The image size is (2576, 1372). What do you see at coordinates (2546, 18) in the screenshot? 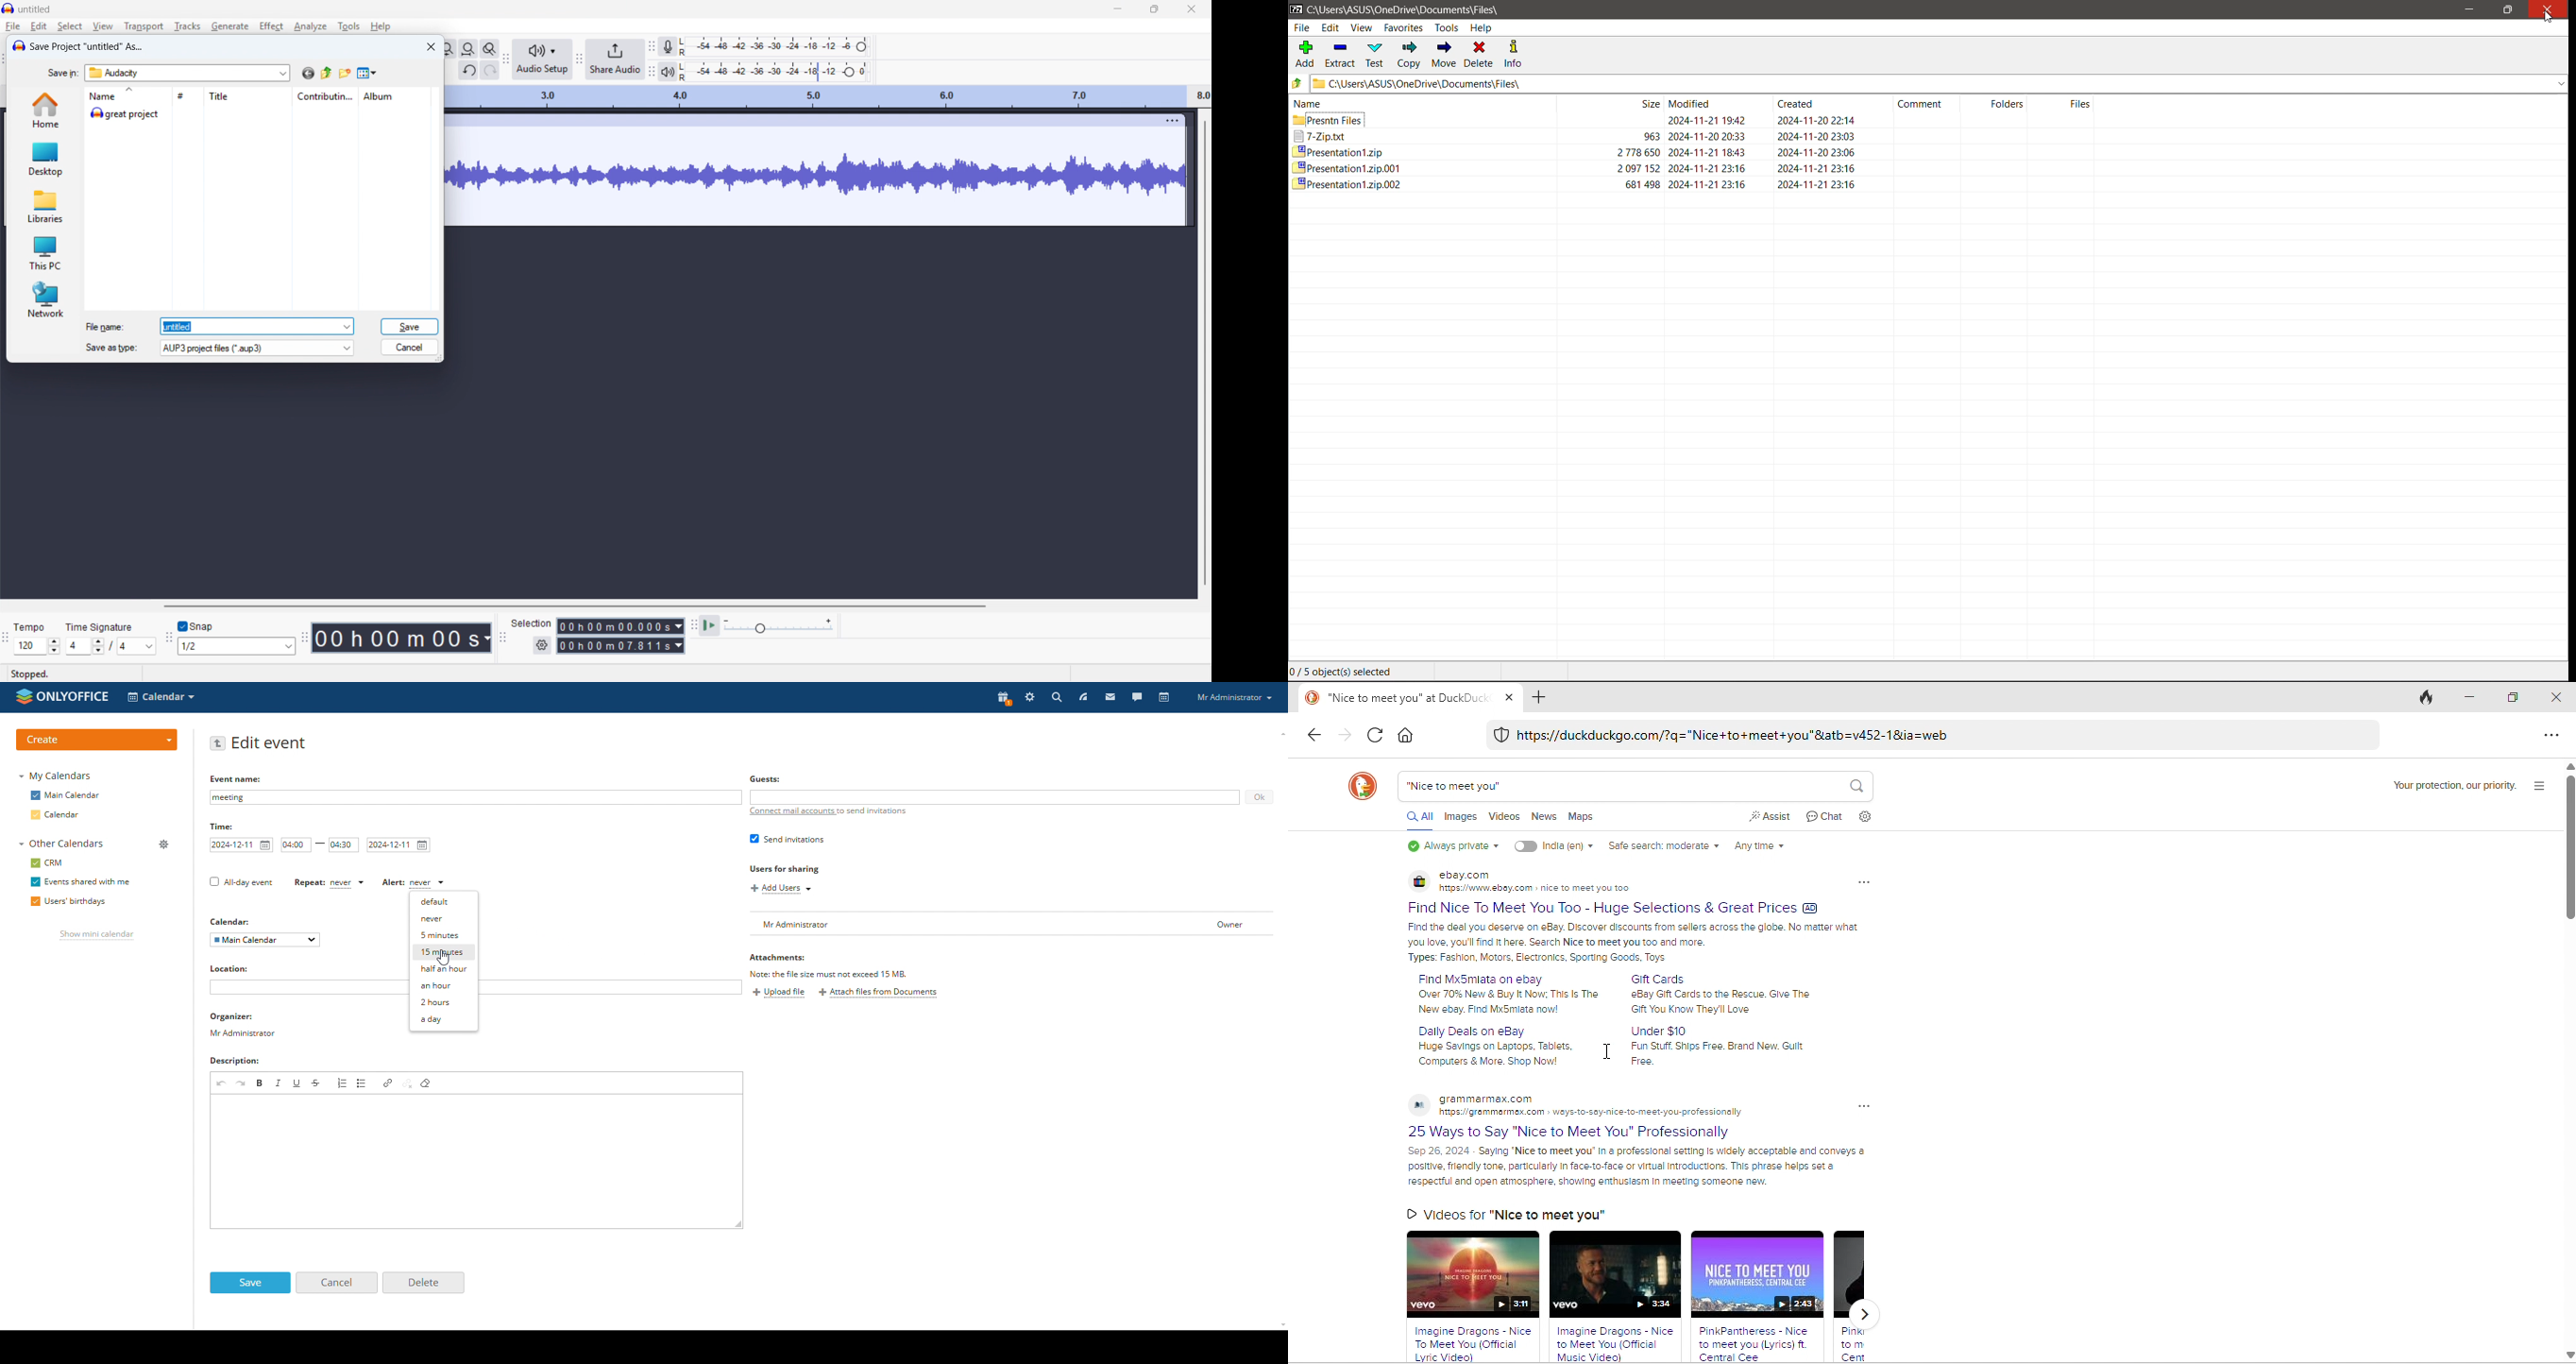
I see `Cursor` at bounding box center [2546, 18].